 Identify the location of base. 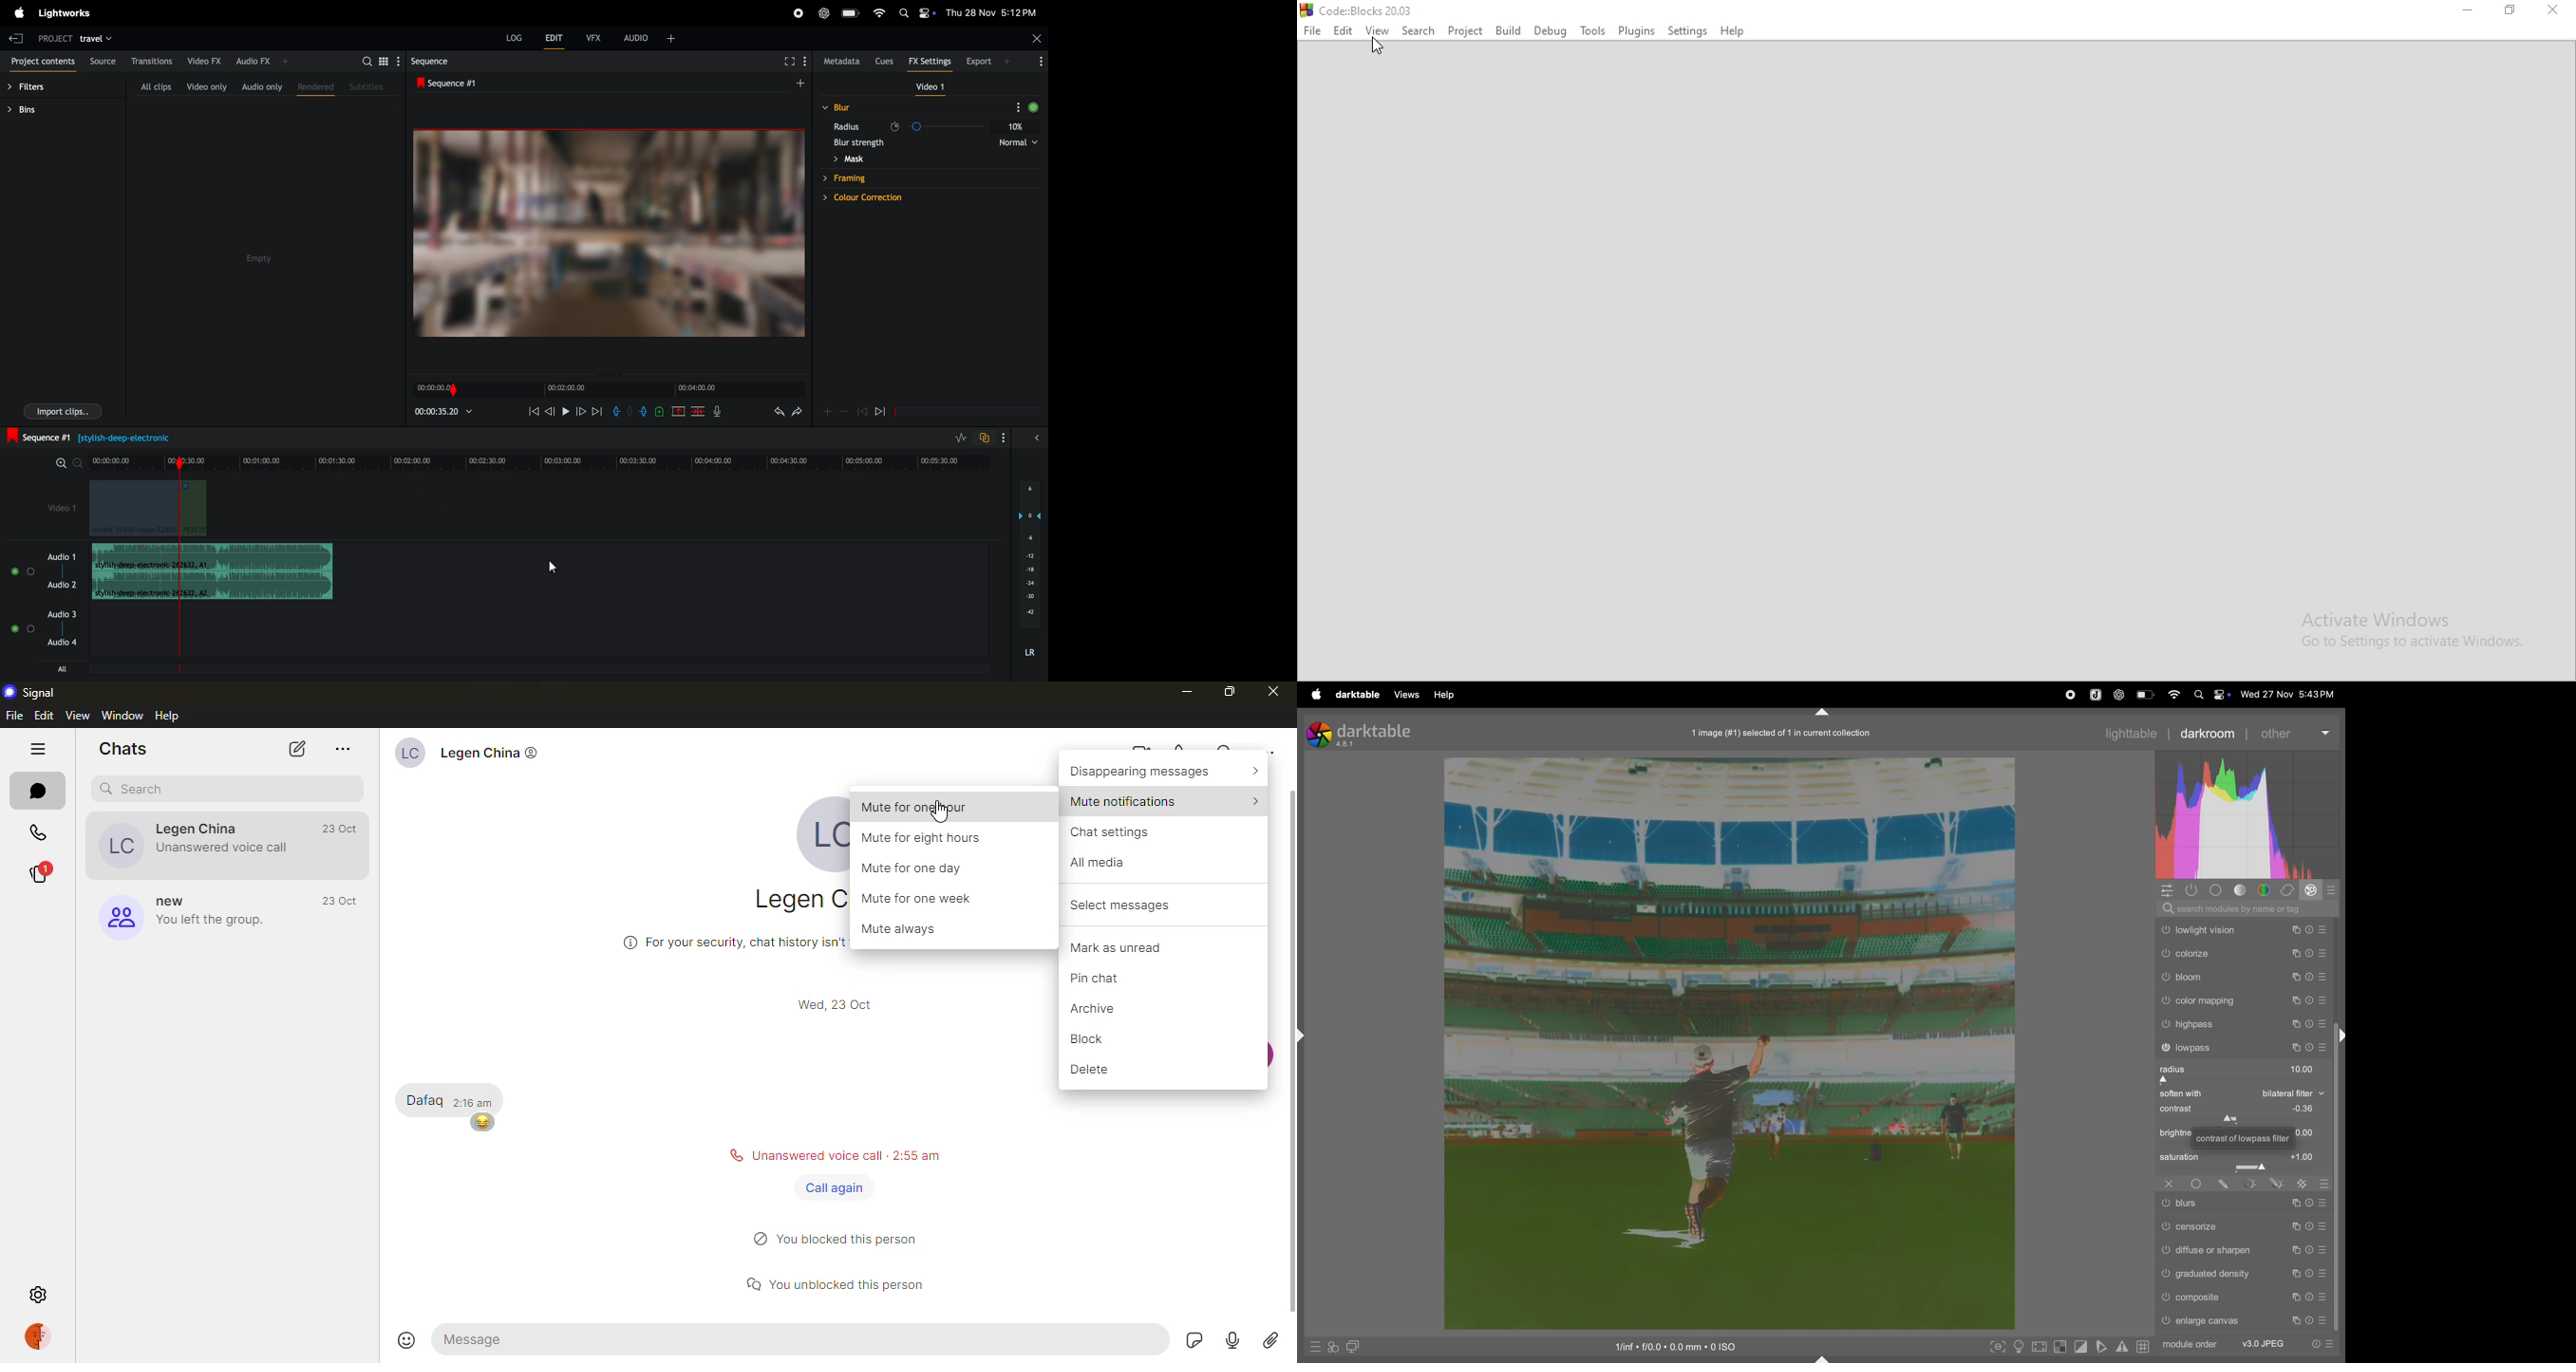
(2217, 890).